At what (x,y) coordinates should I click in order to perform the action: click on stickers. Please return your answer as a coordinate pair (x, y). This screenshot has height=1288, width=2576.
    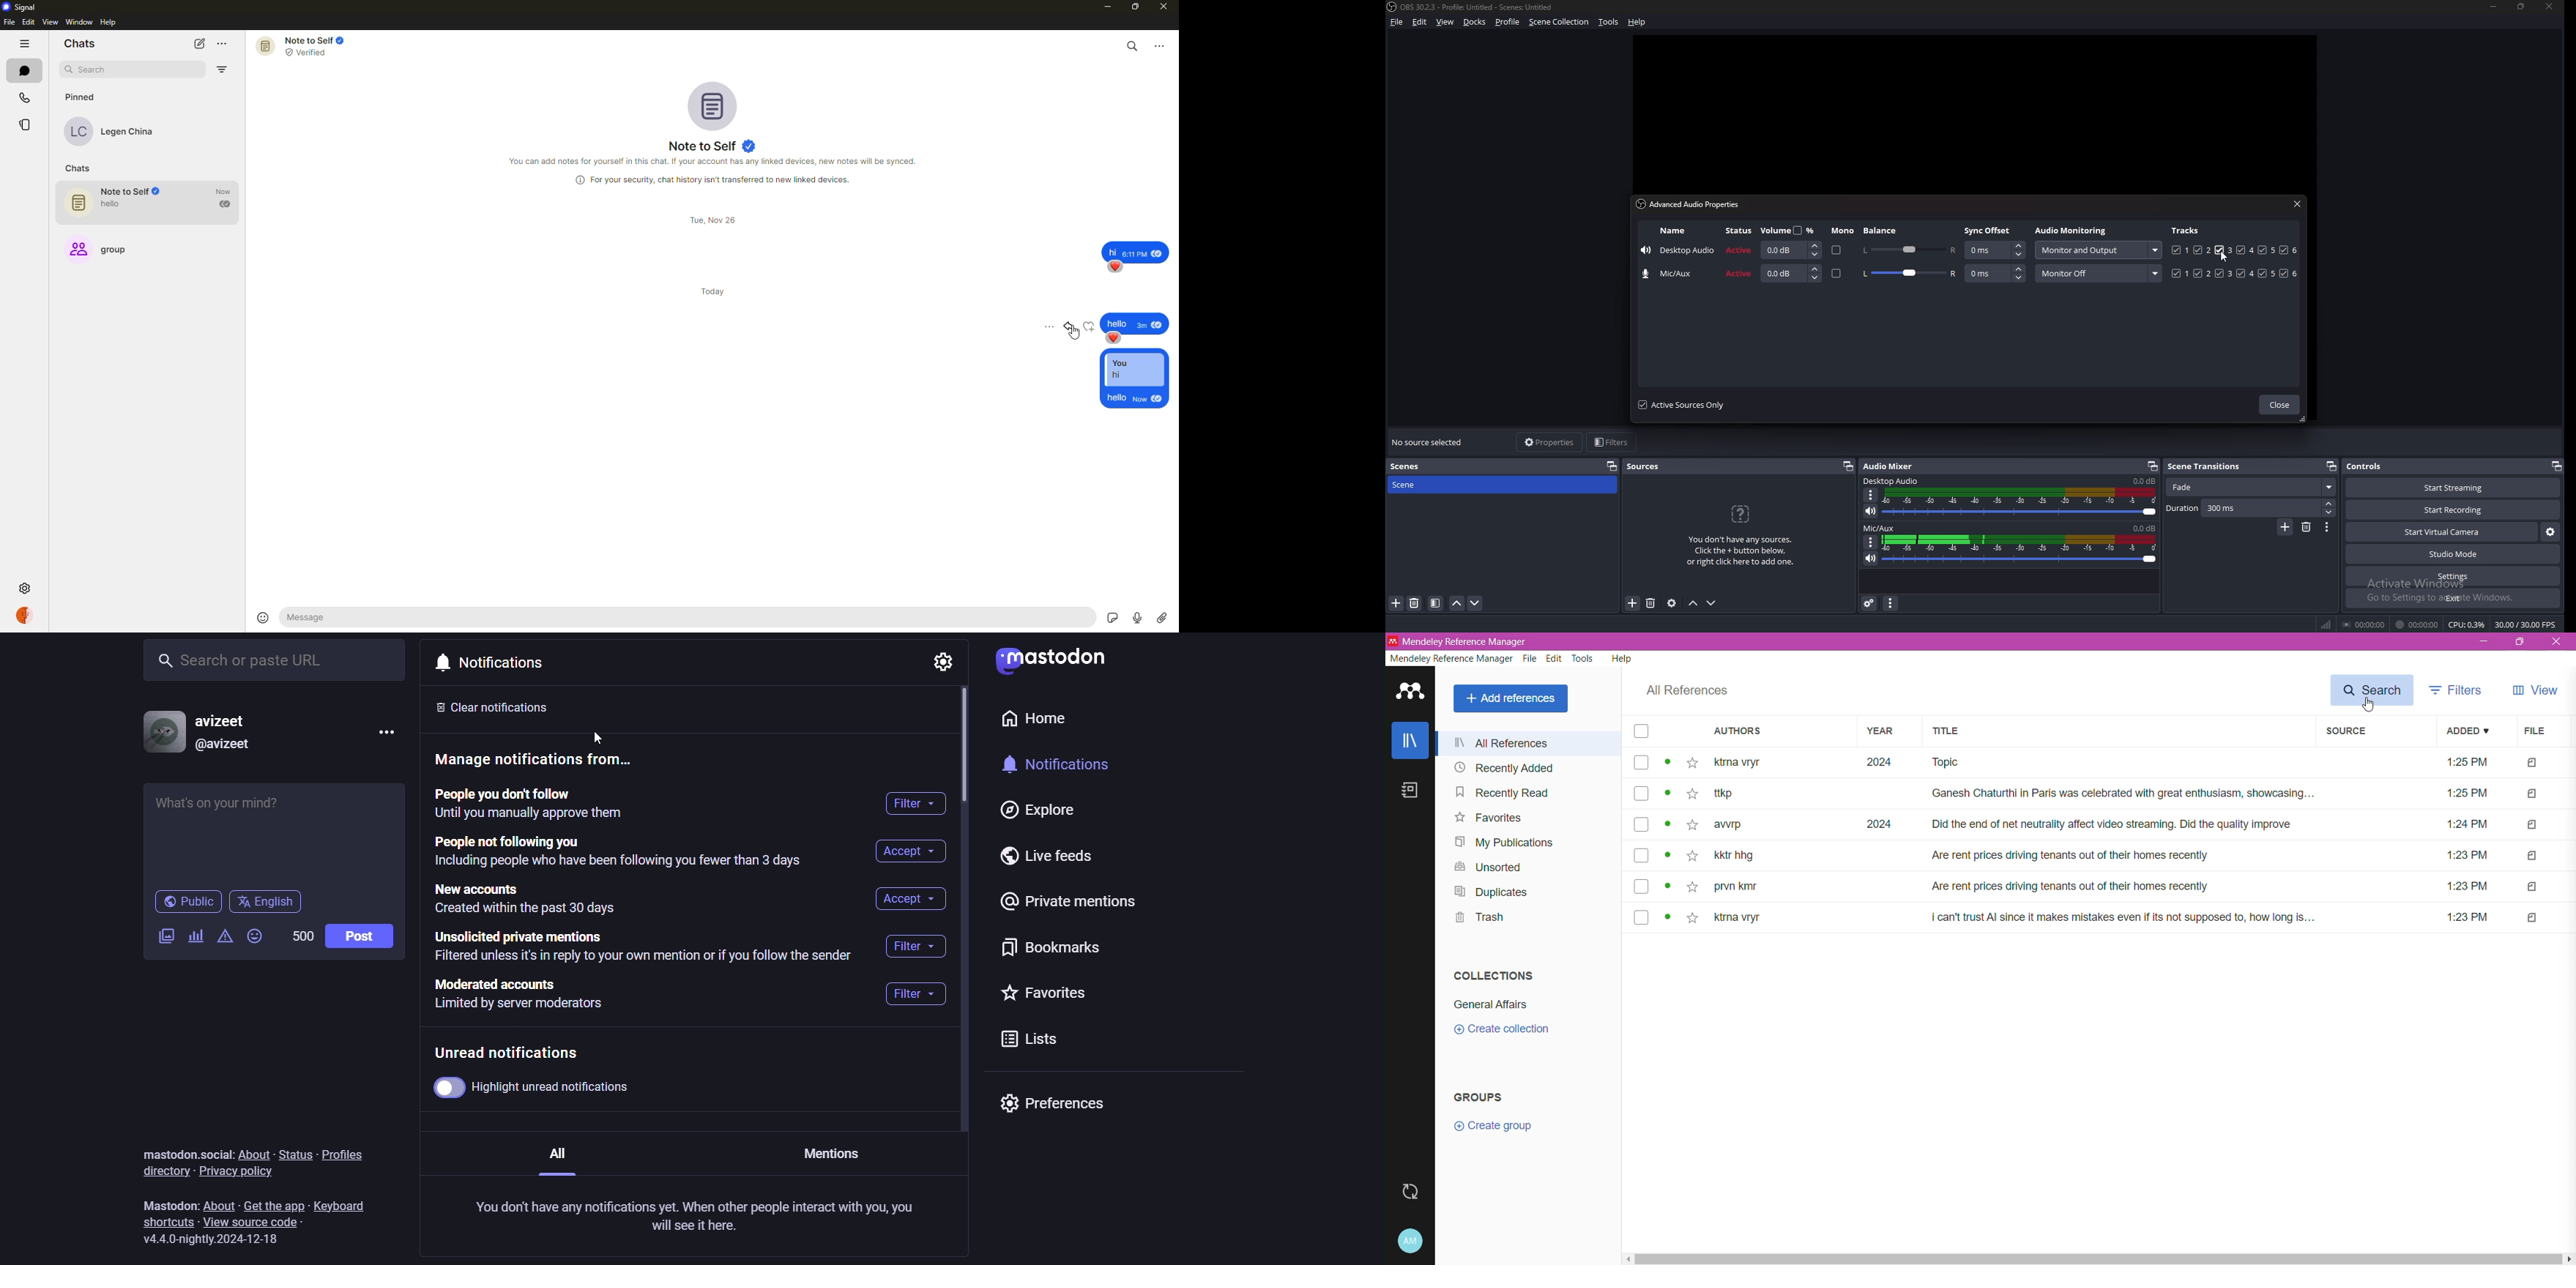
    Looking at the image, I should click on (1104, 615).